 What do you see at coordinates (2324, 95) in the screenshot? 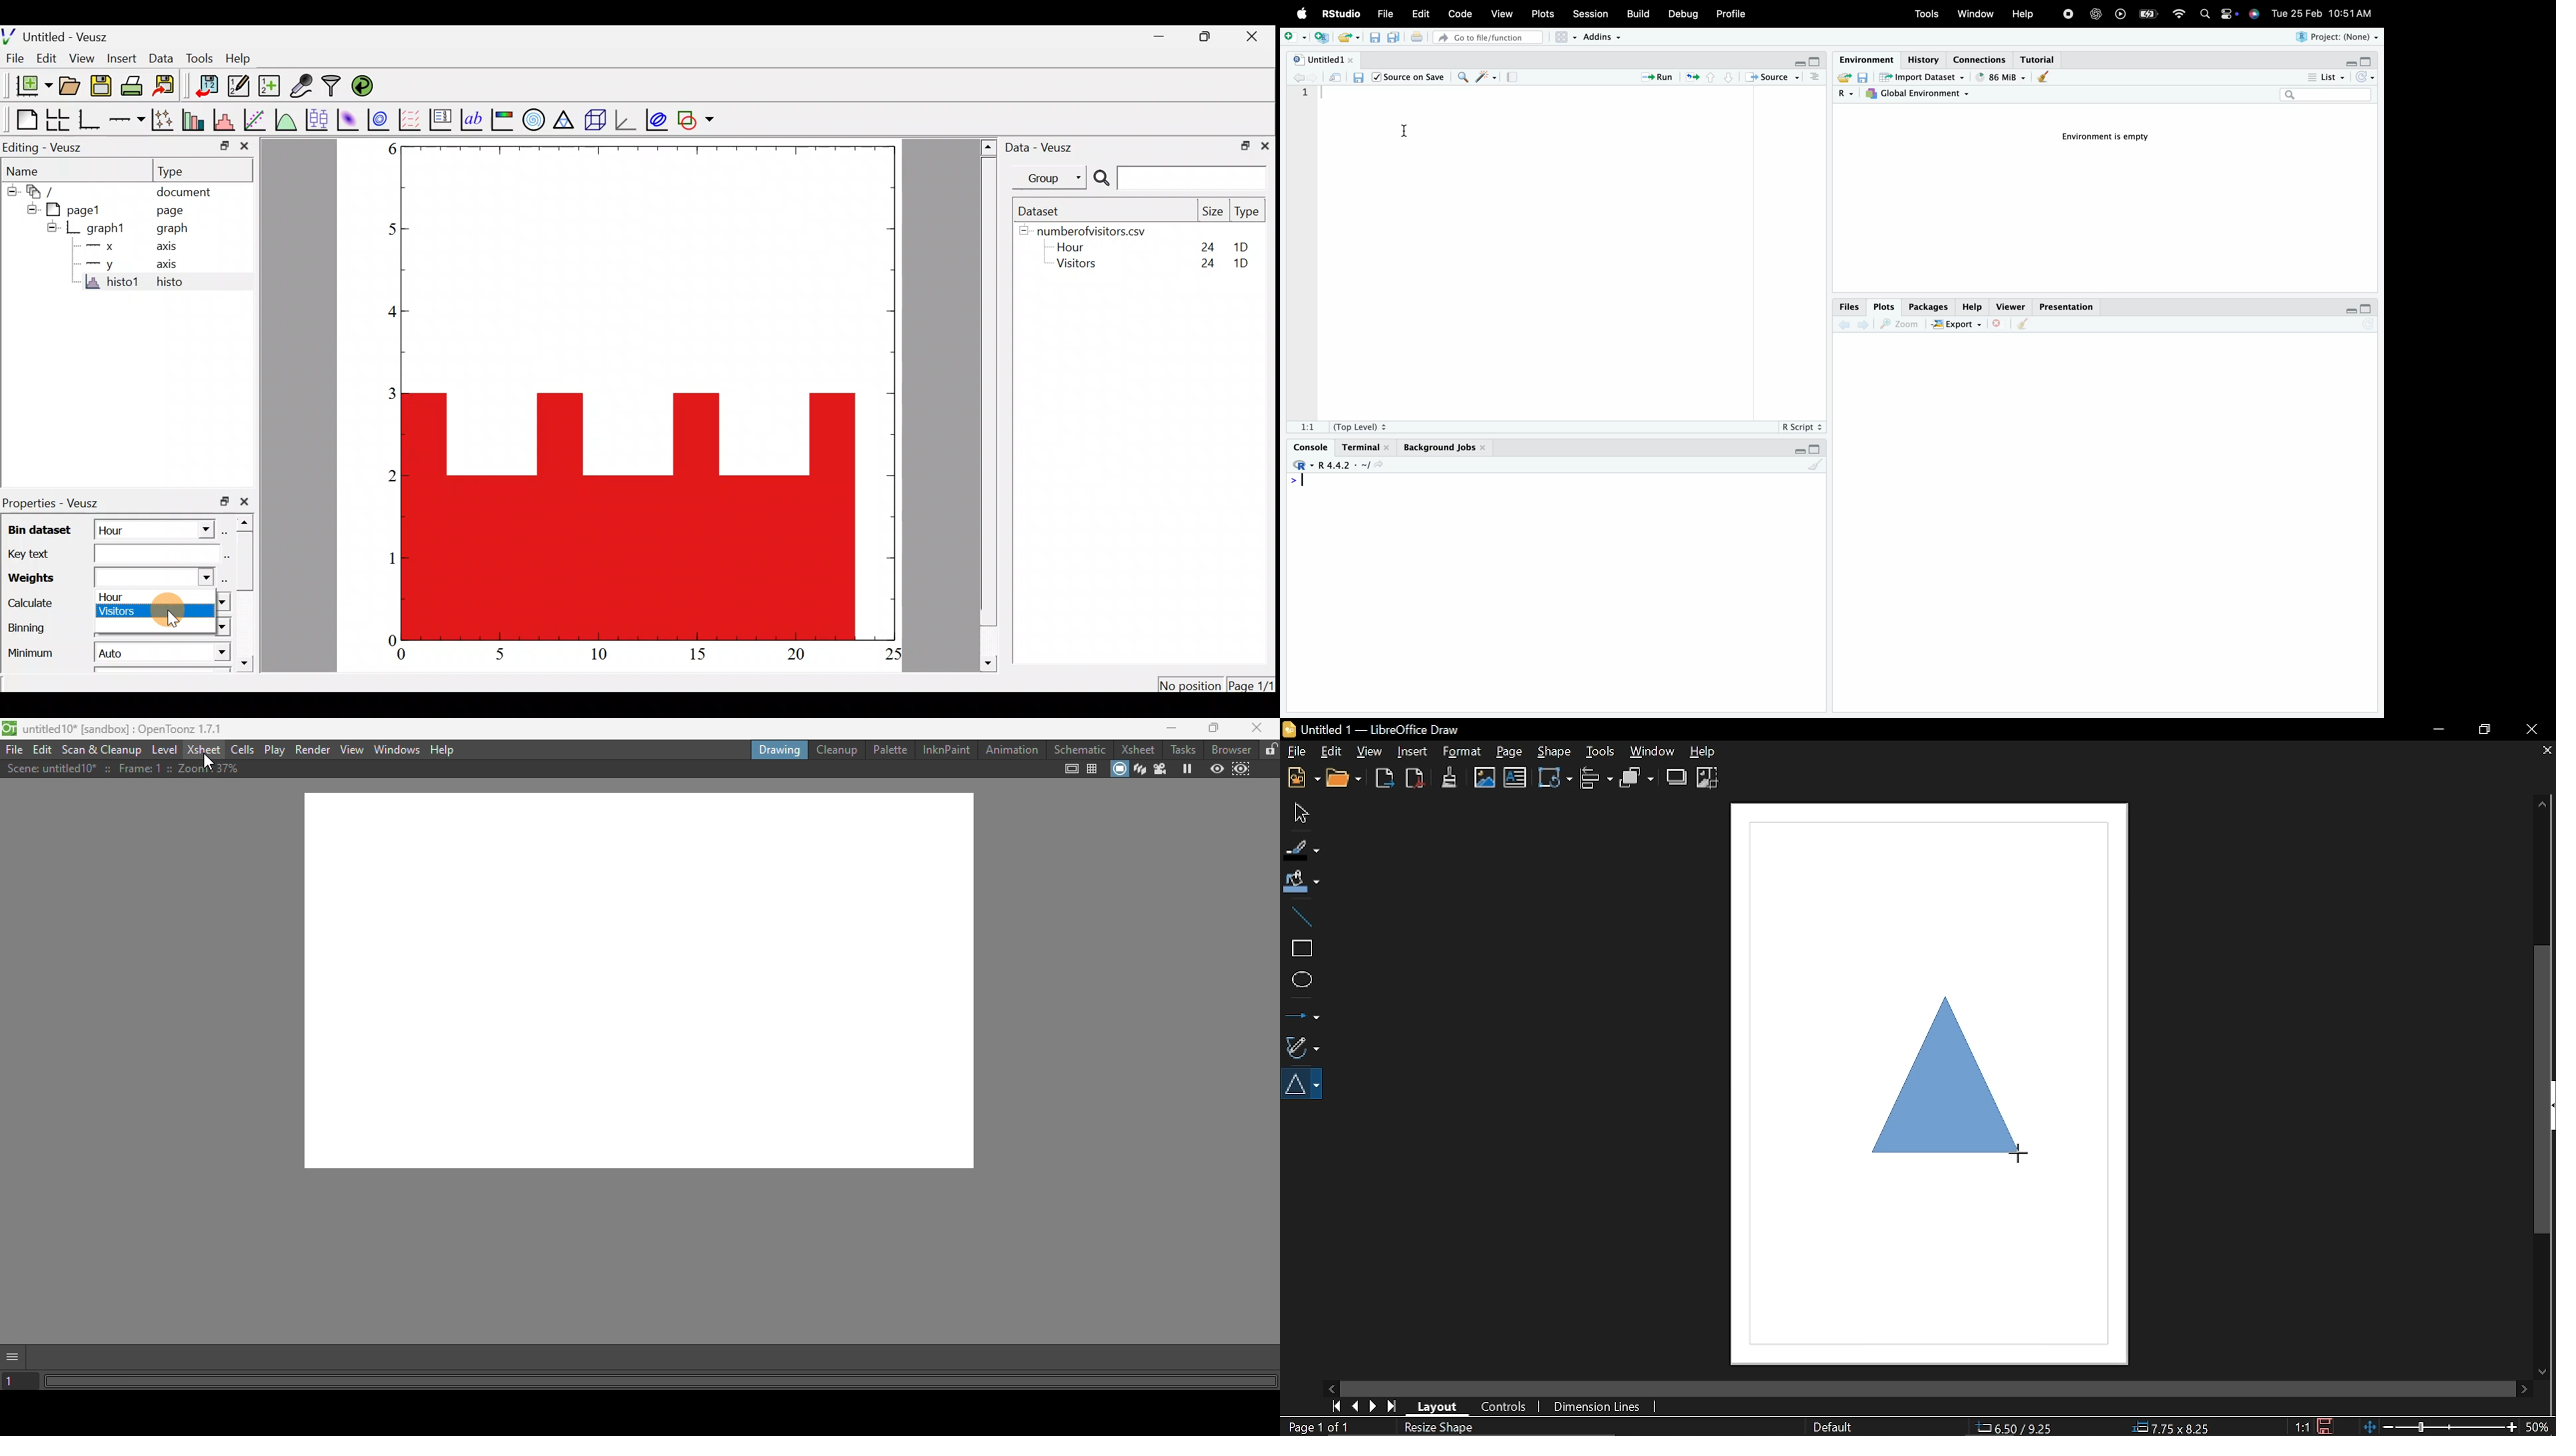
I see `search` at bounding box center [2324, 95].